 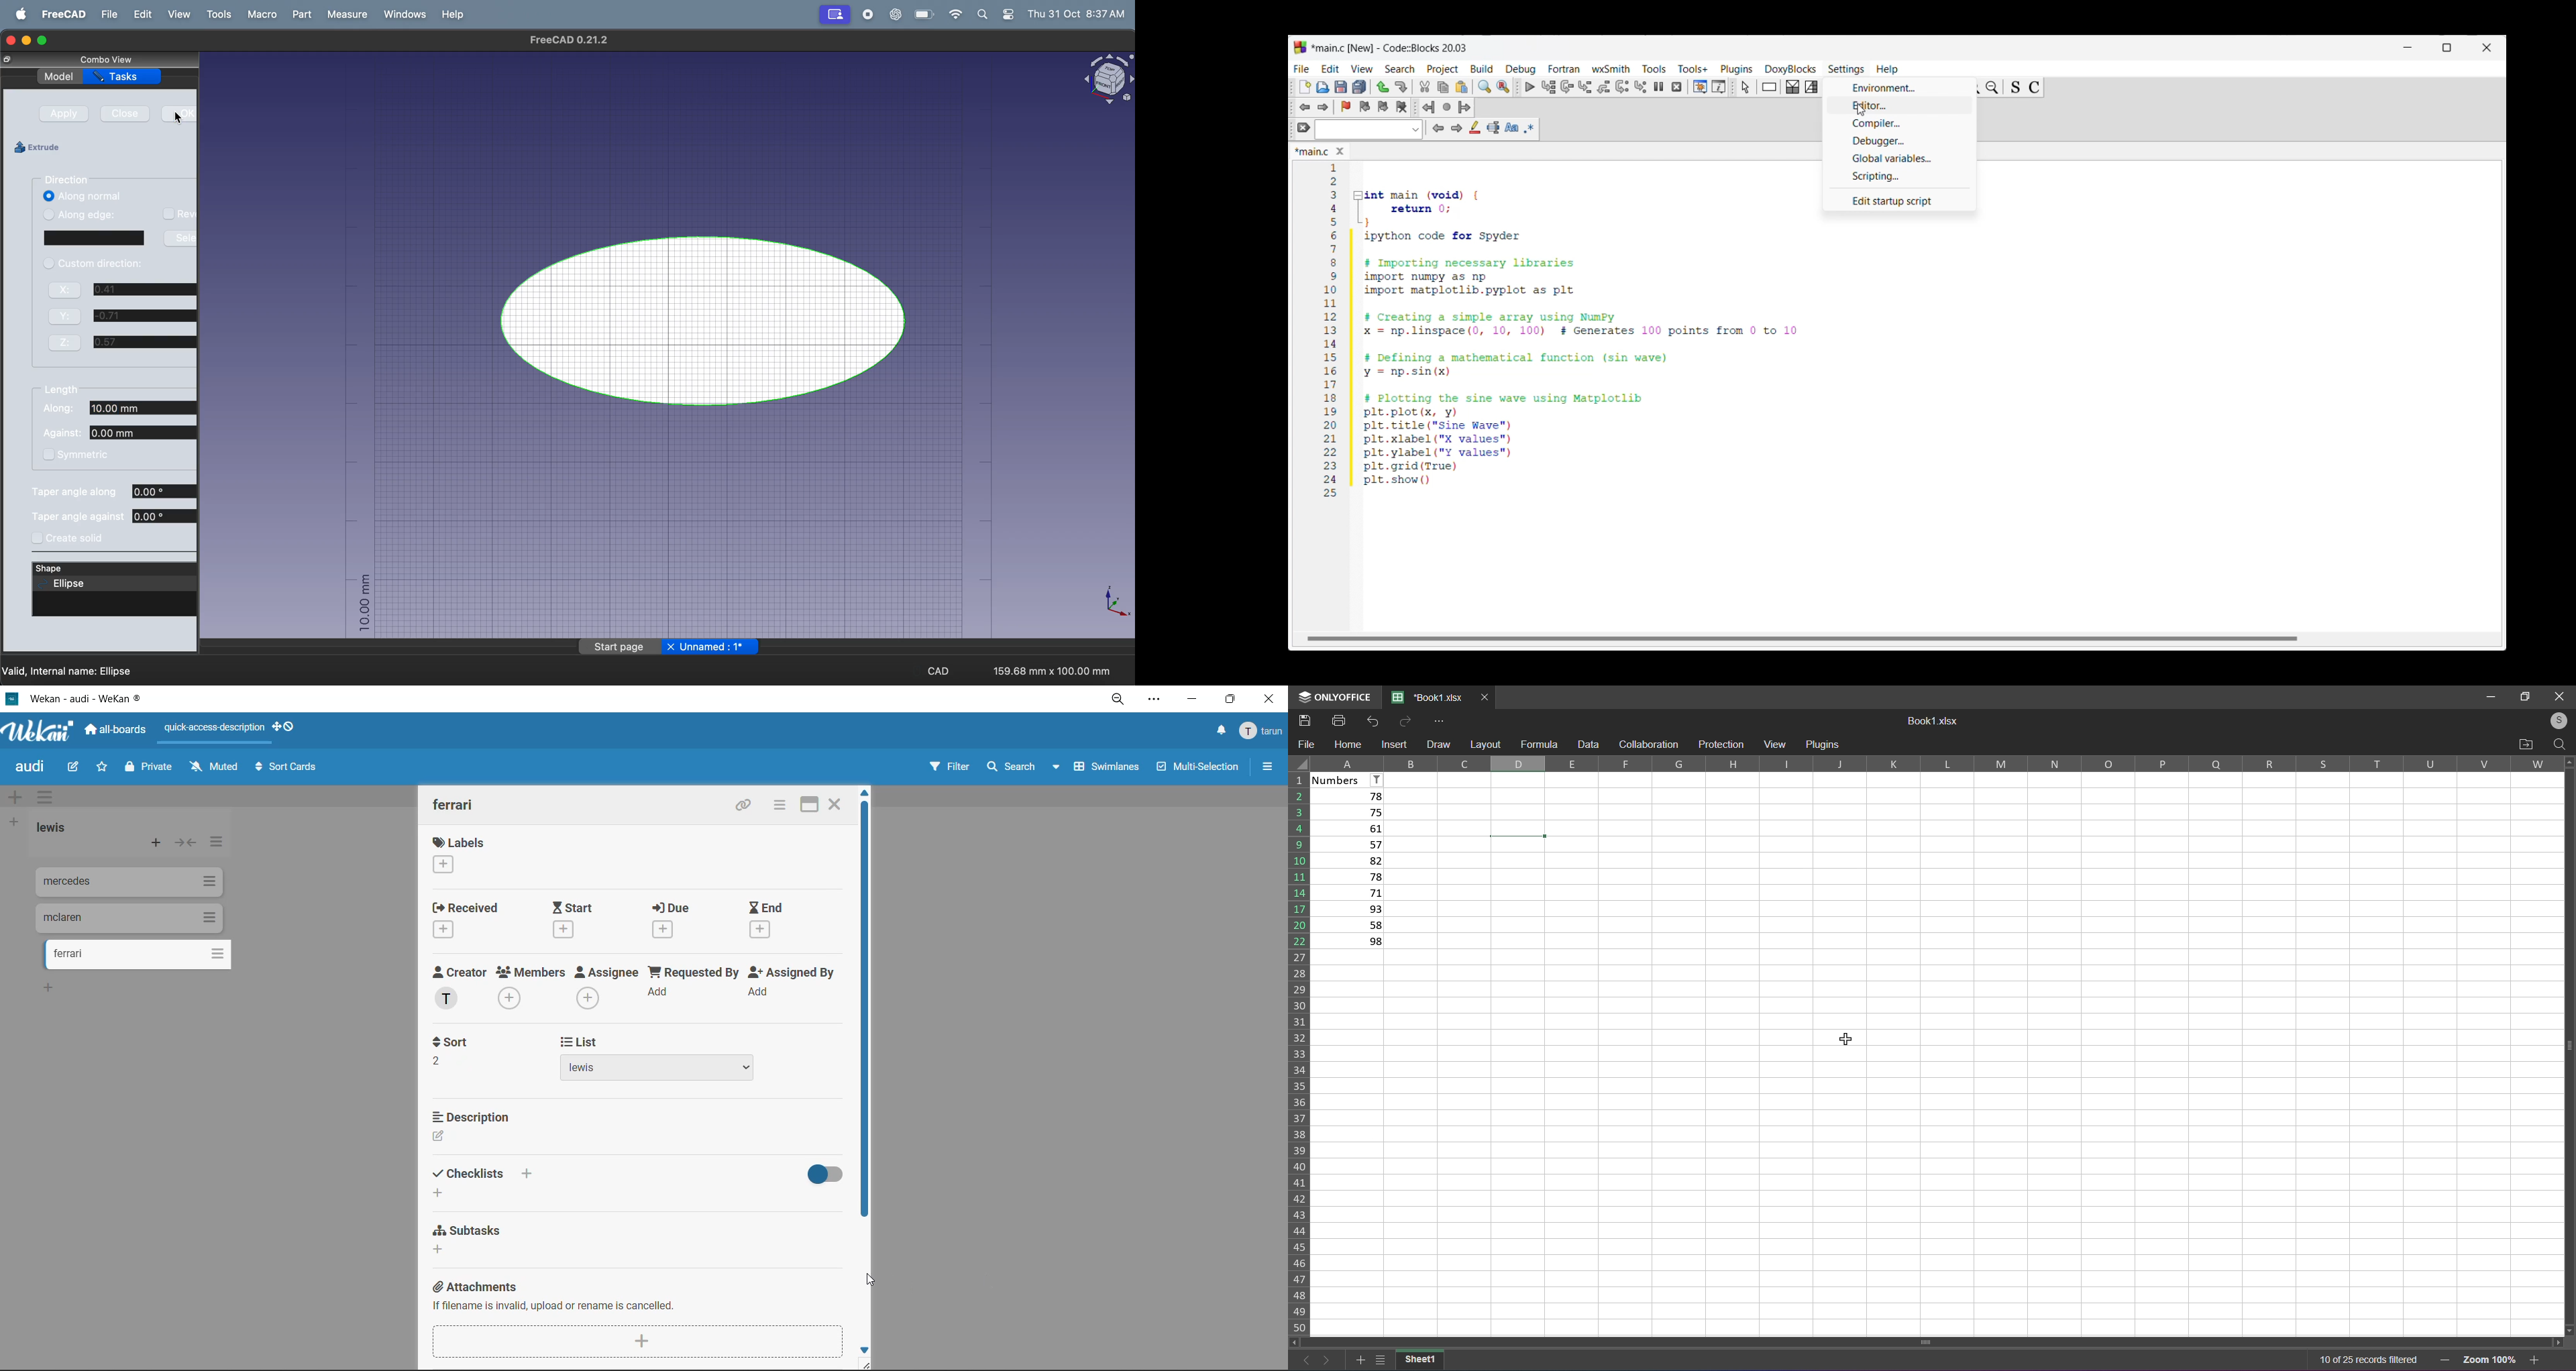 What do you see at coordinates (145, 315) in the screenshot?
I see `0.71` at bounding box center [145, 315].